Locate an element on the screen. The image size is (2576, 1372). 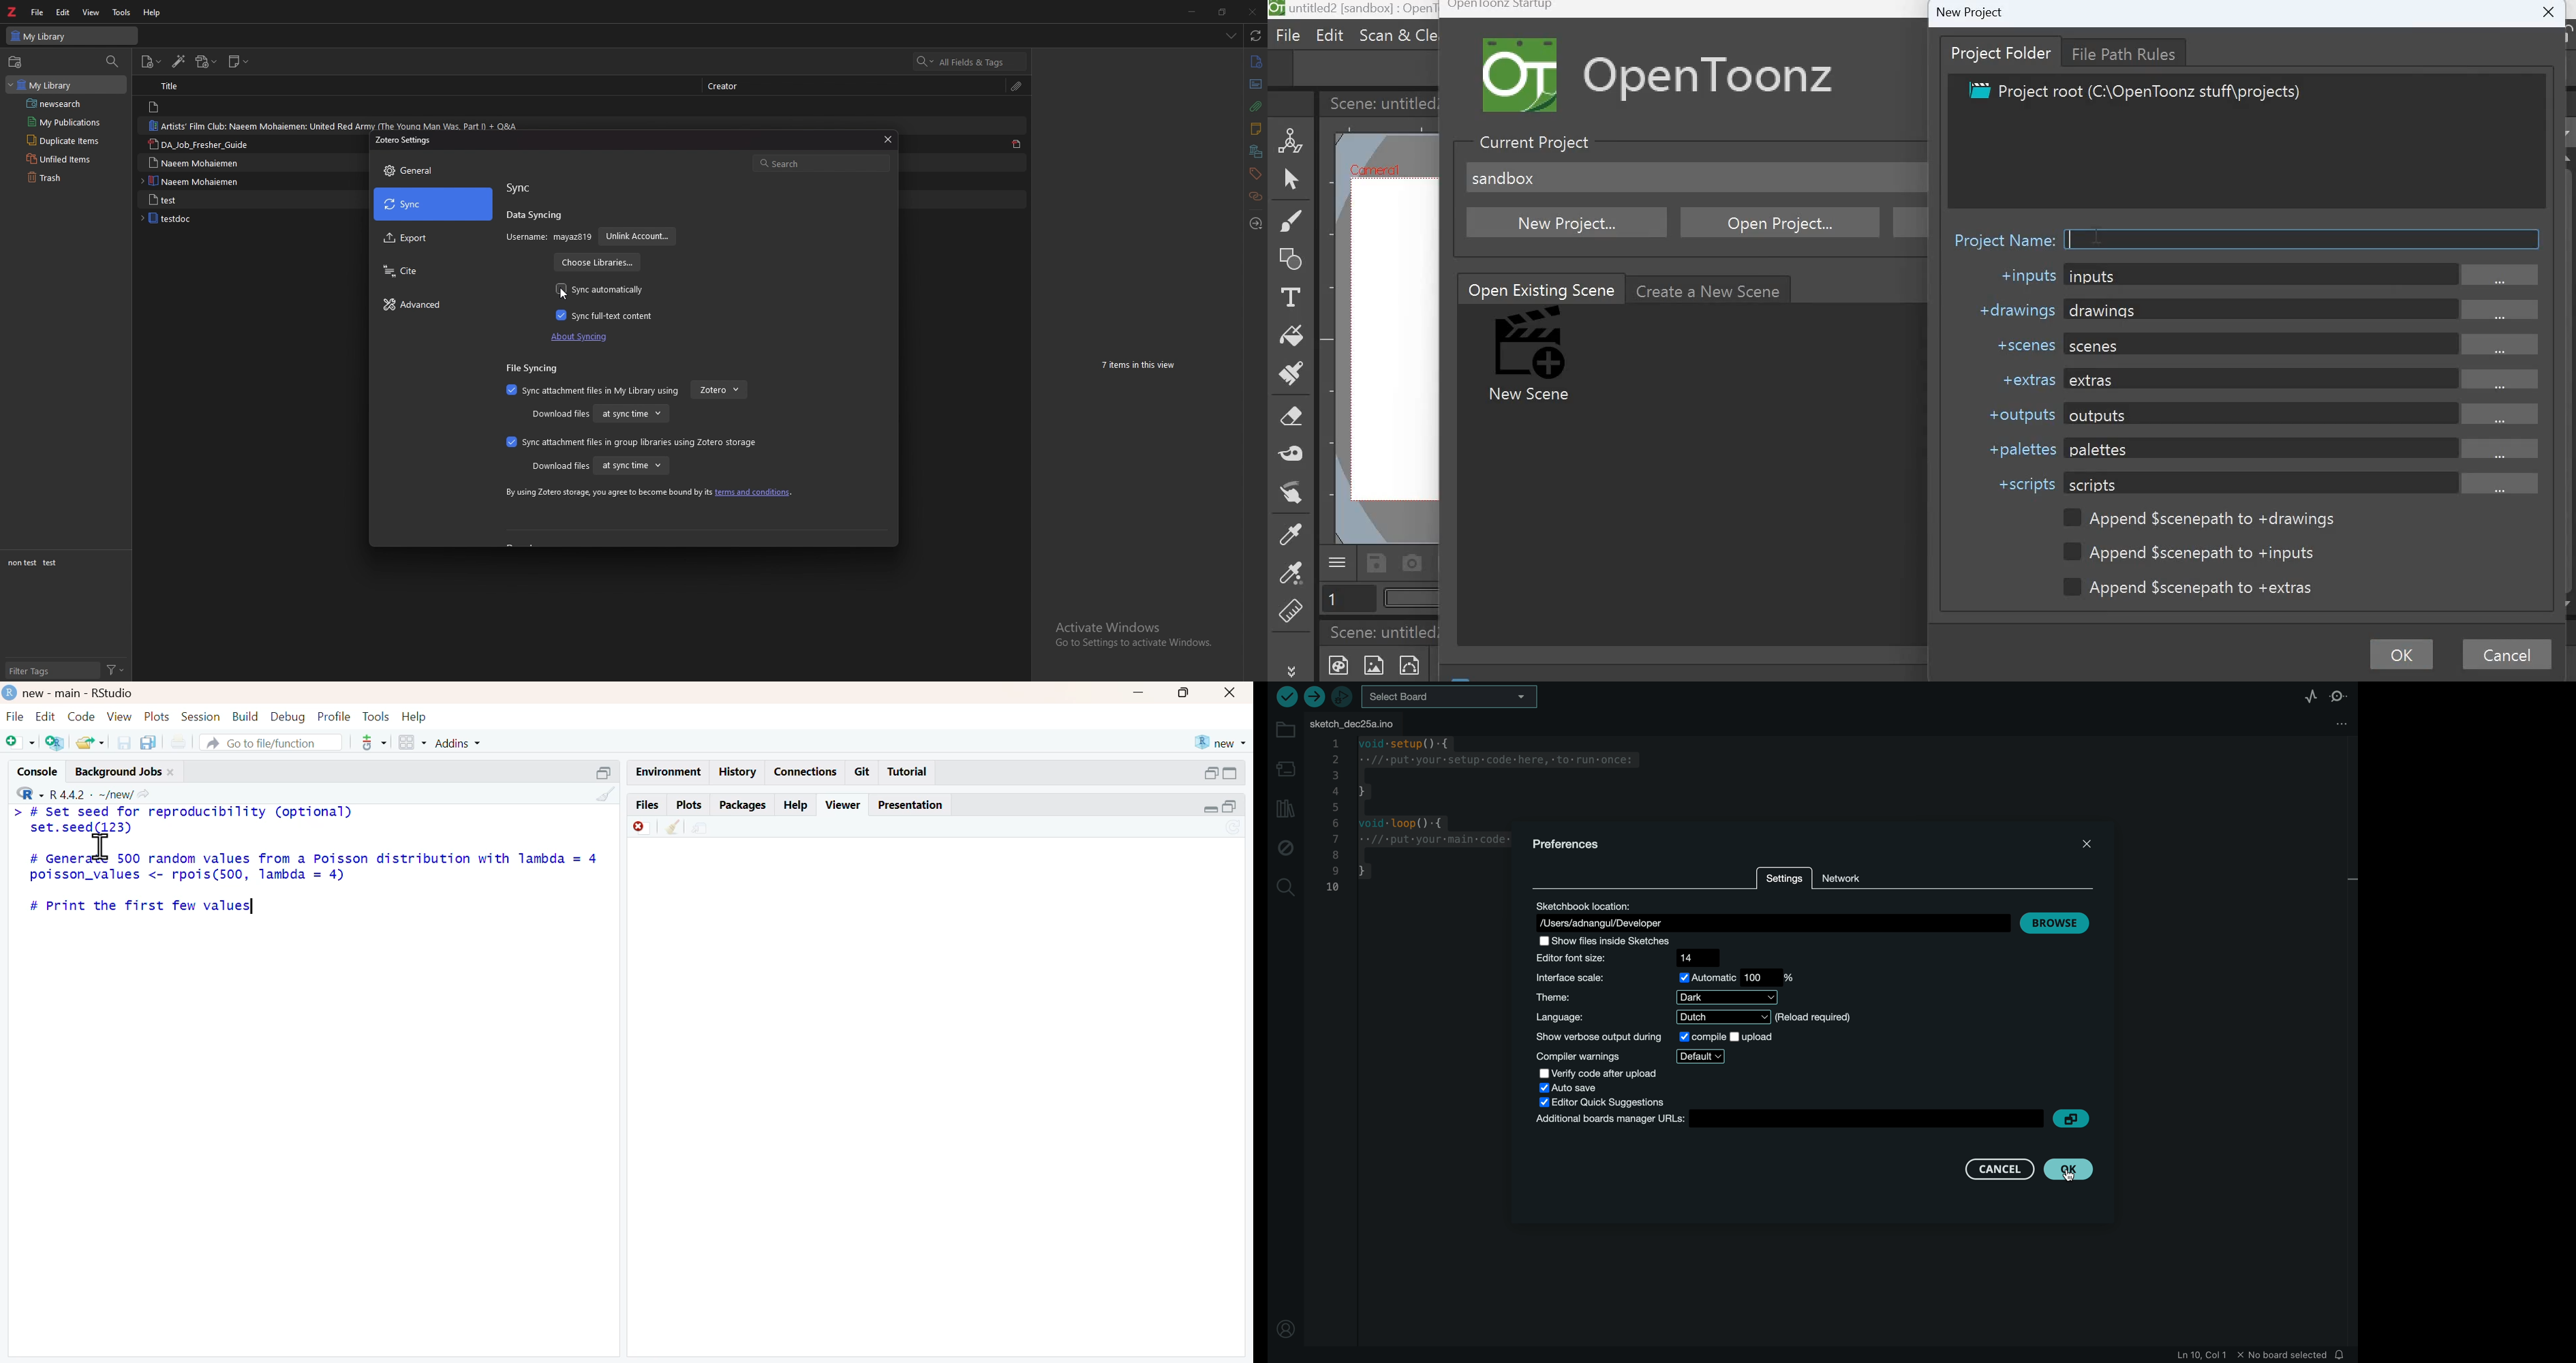
clean is located at coordinates (672, 828).